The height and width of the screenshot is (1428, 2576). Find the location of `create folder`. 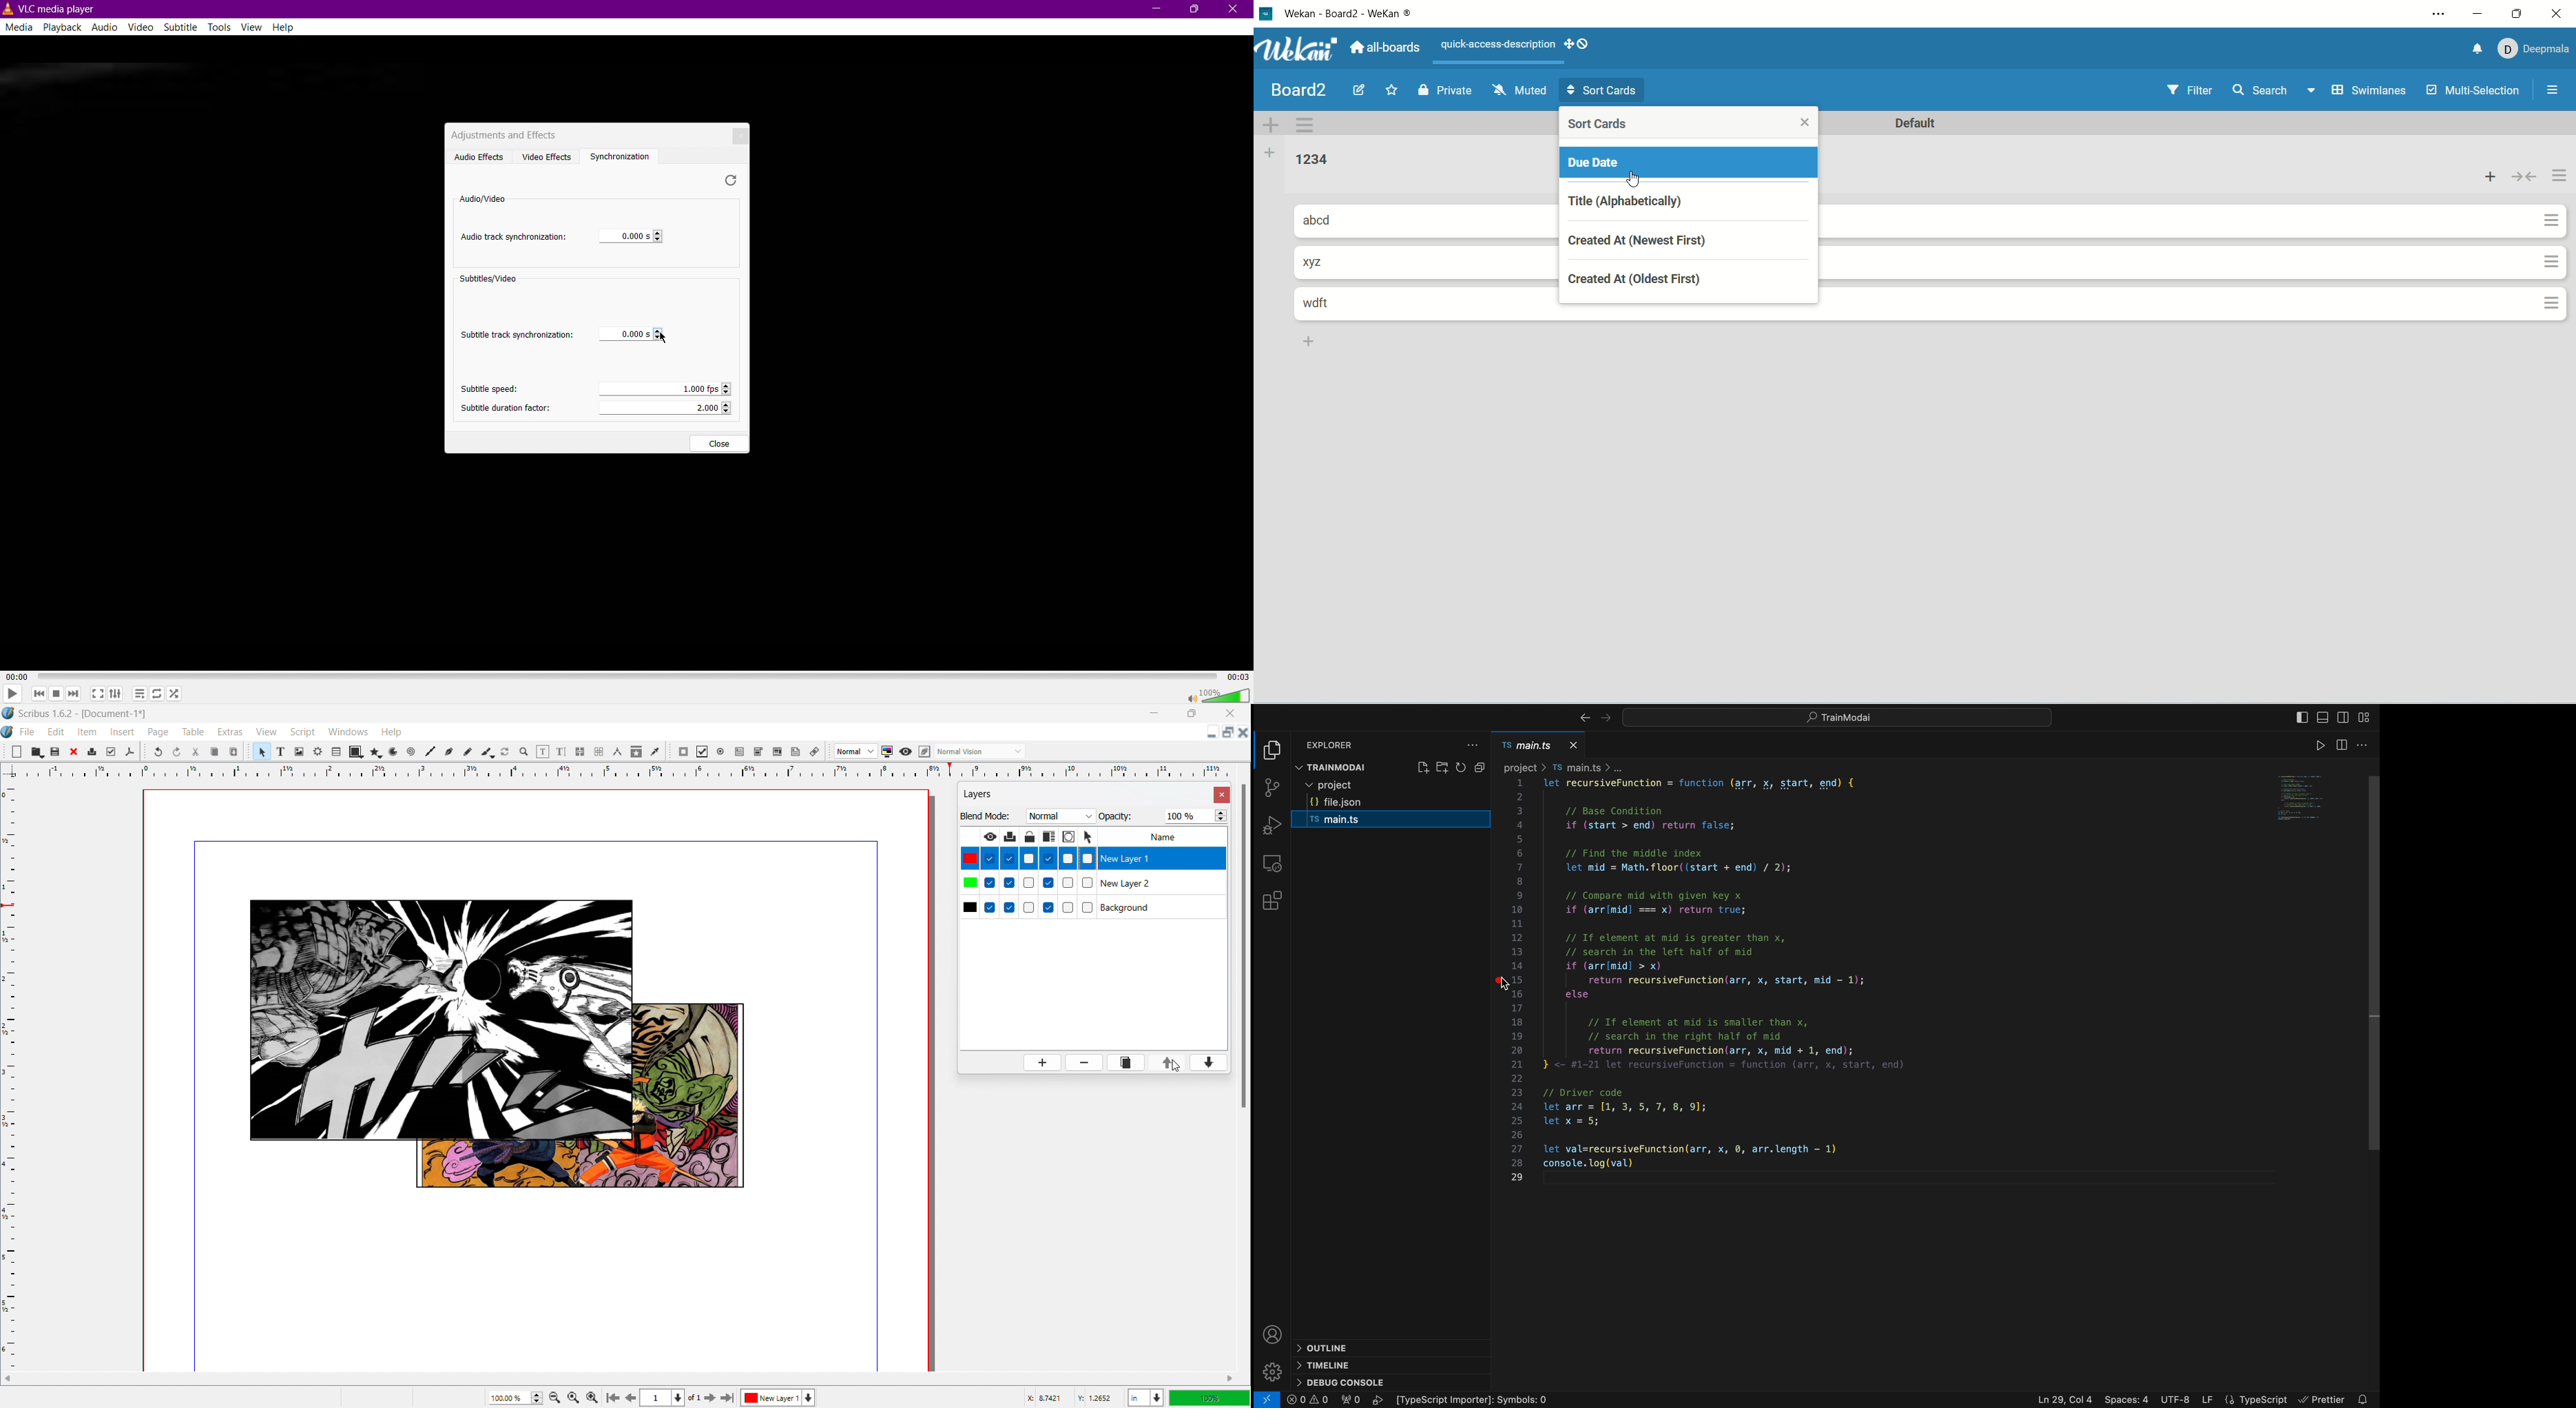

create folder is located at coordinates (1444, 769).